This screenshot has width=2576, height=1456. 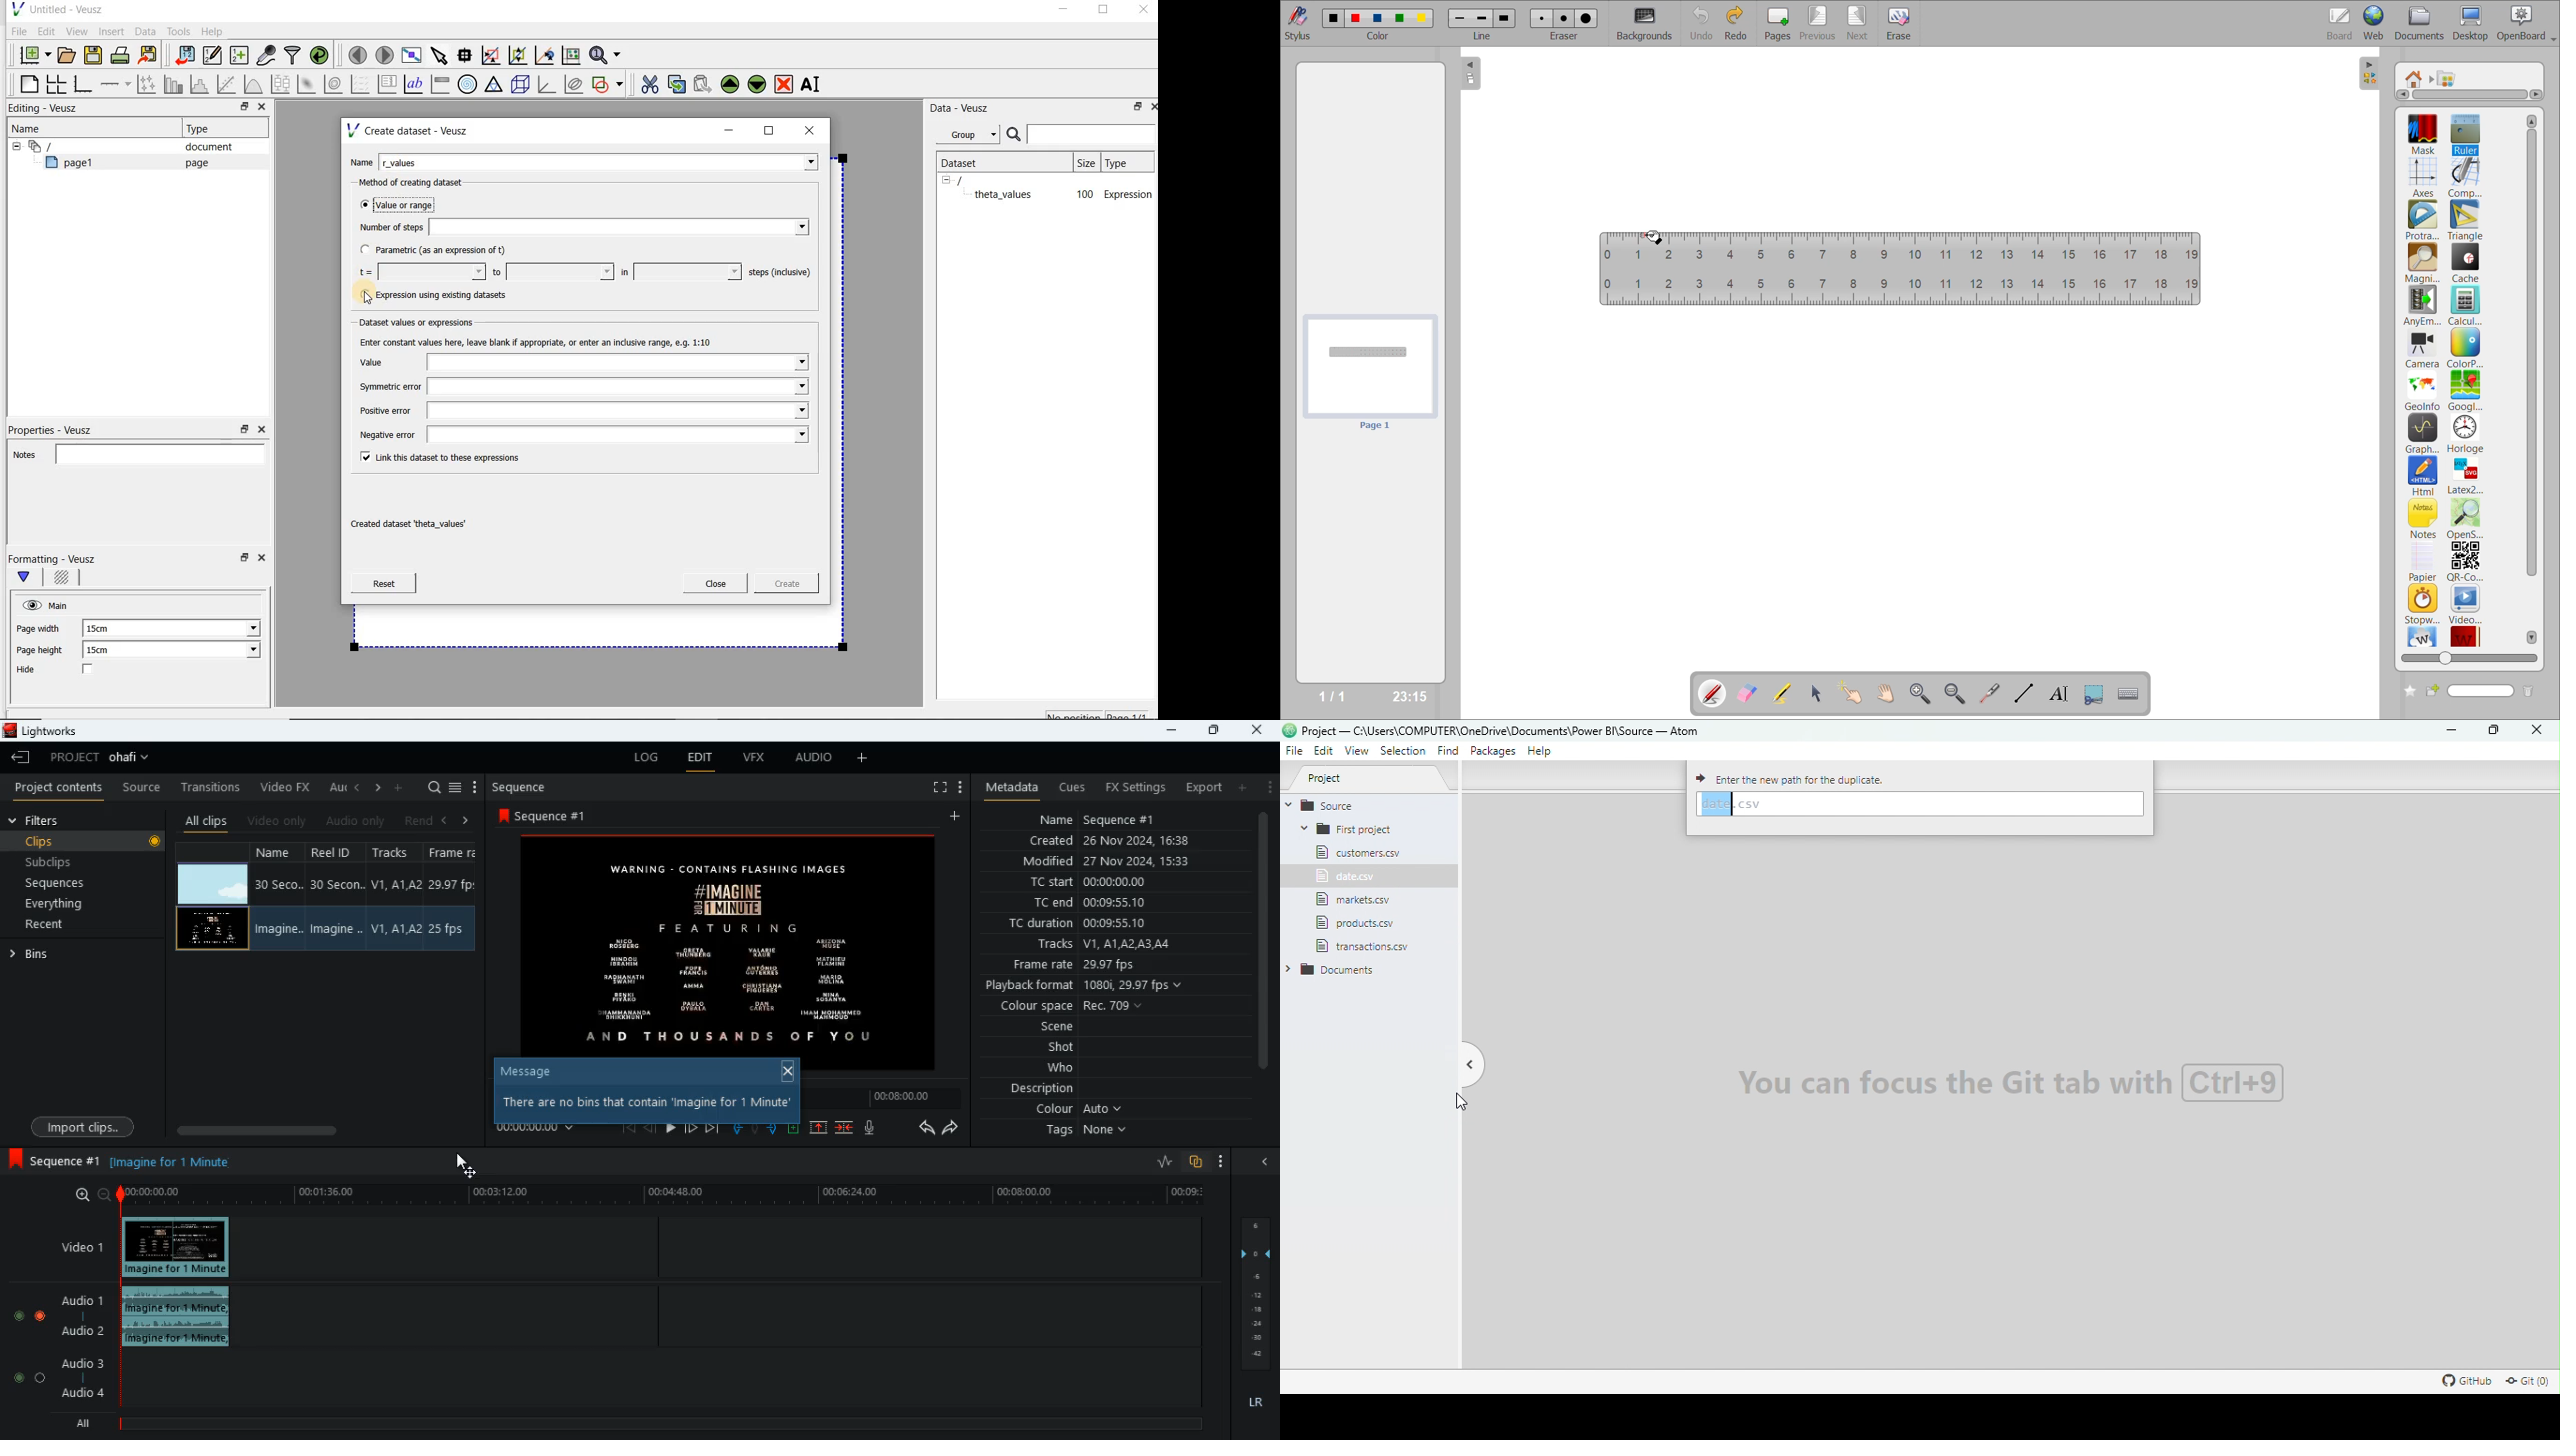 I want to click on playback format, so click(x=1086, y=985).